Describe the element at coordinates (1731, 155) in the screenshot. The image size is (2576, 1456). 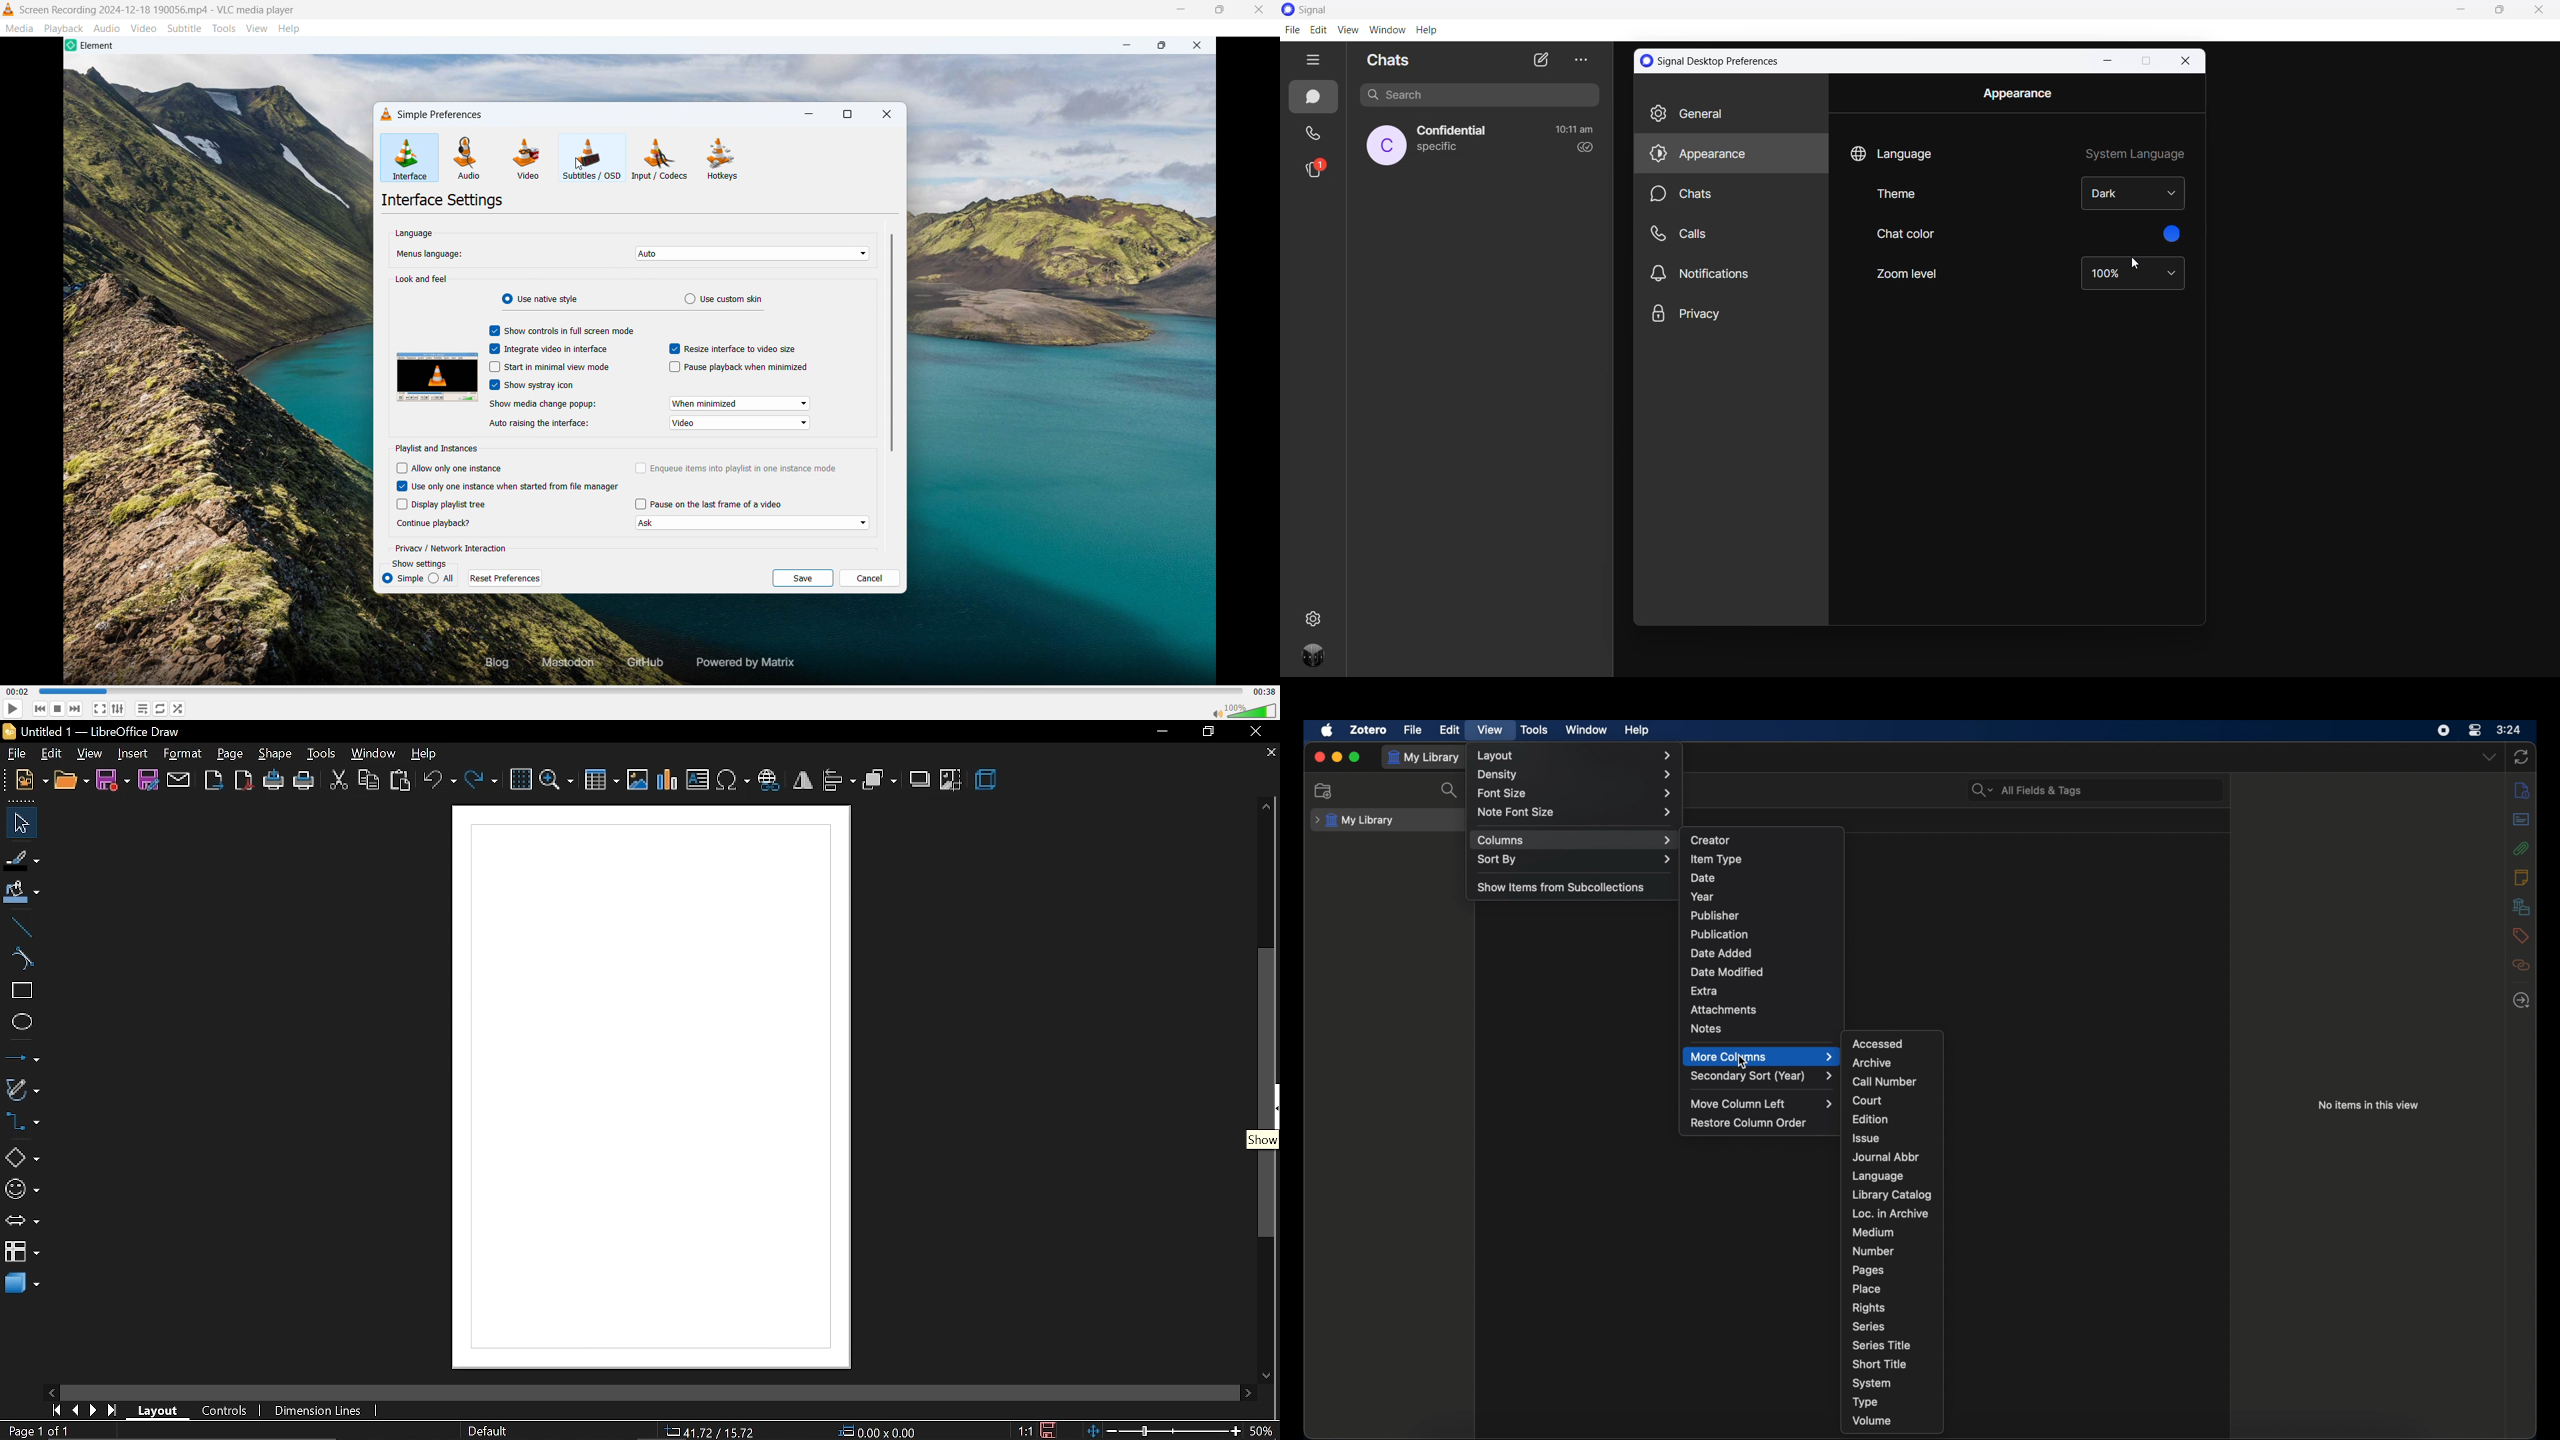
I see `appearance` at that location.